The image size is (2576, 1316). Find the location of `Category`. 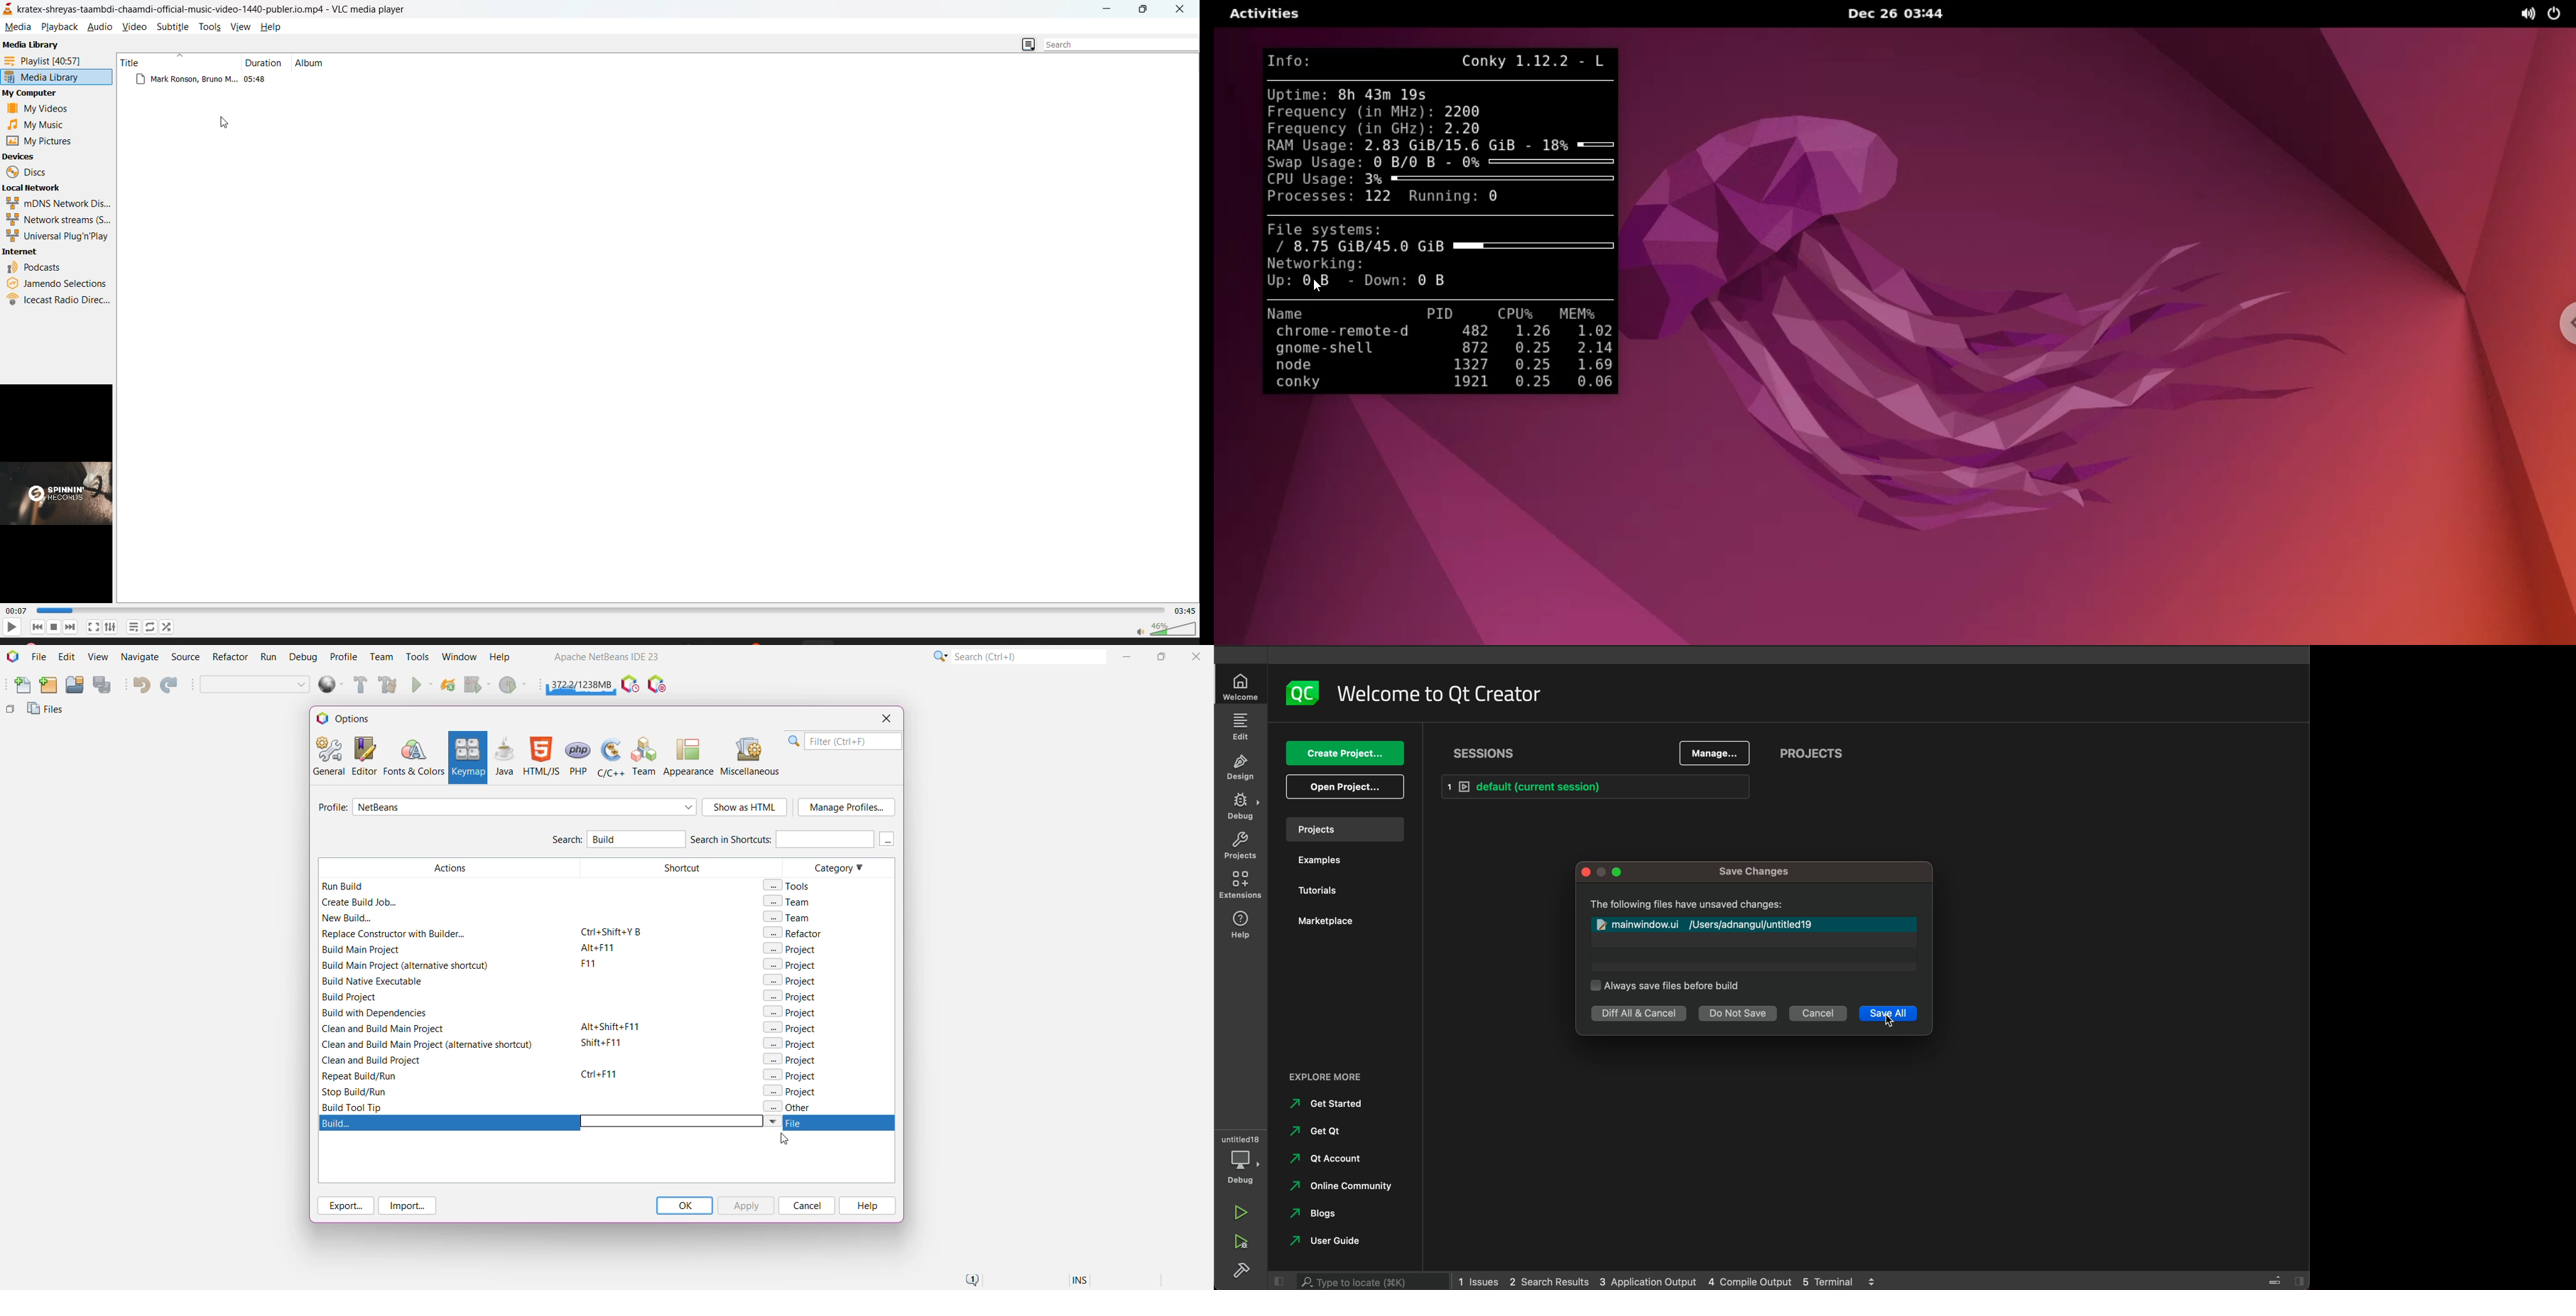

Category is located at coordinates (827, 985).